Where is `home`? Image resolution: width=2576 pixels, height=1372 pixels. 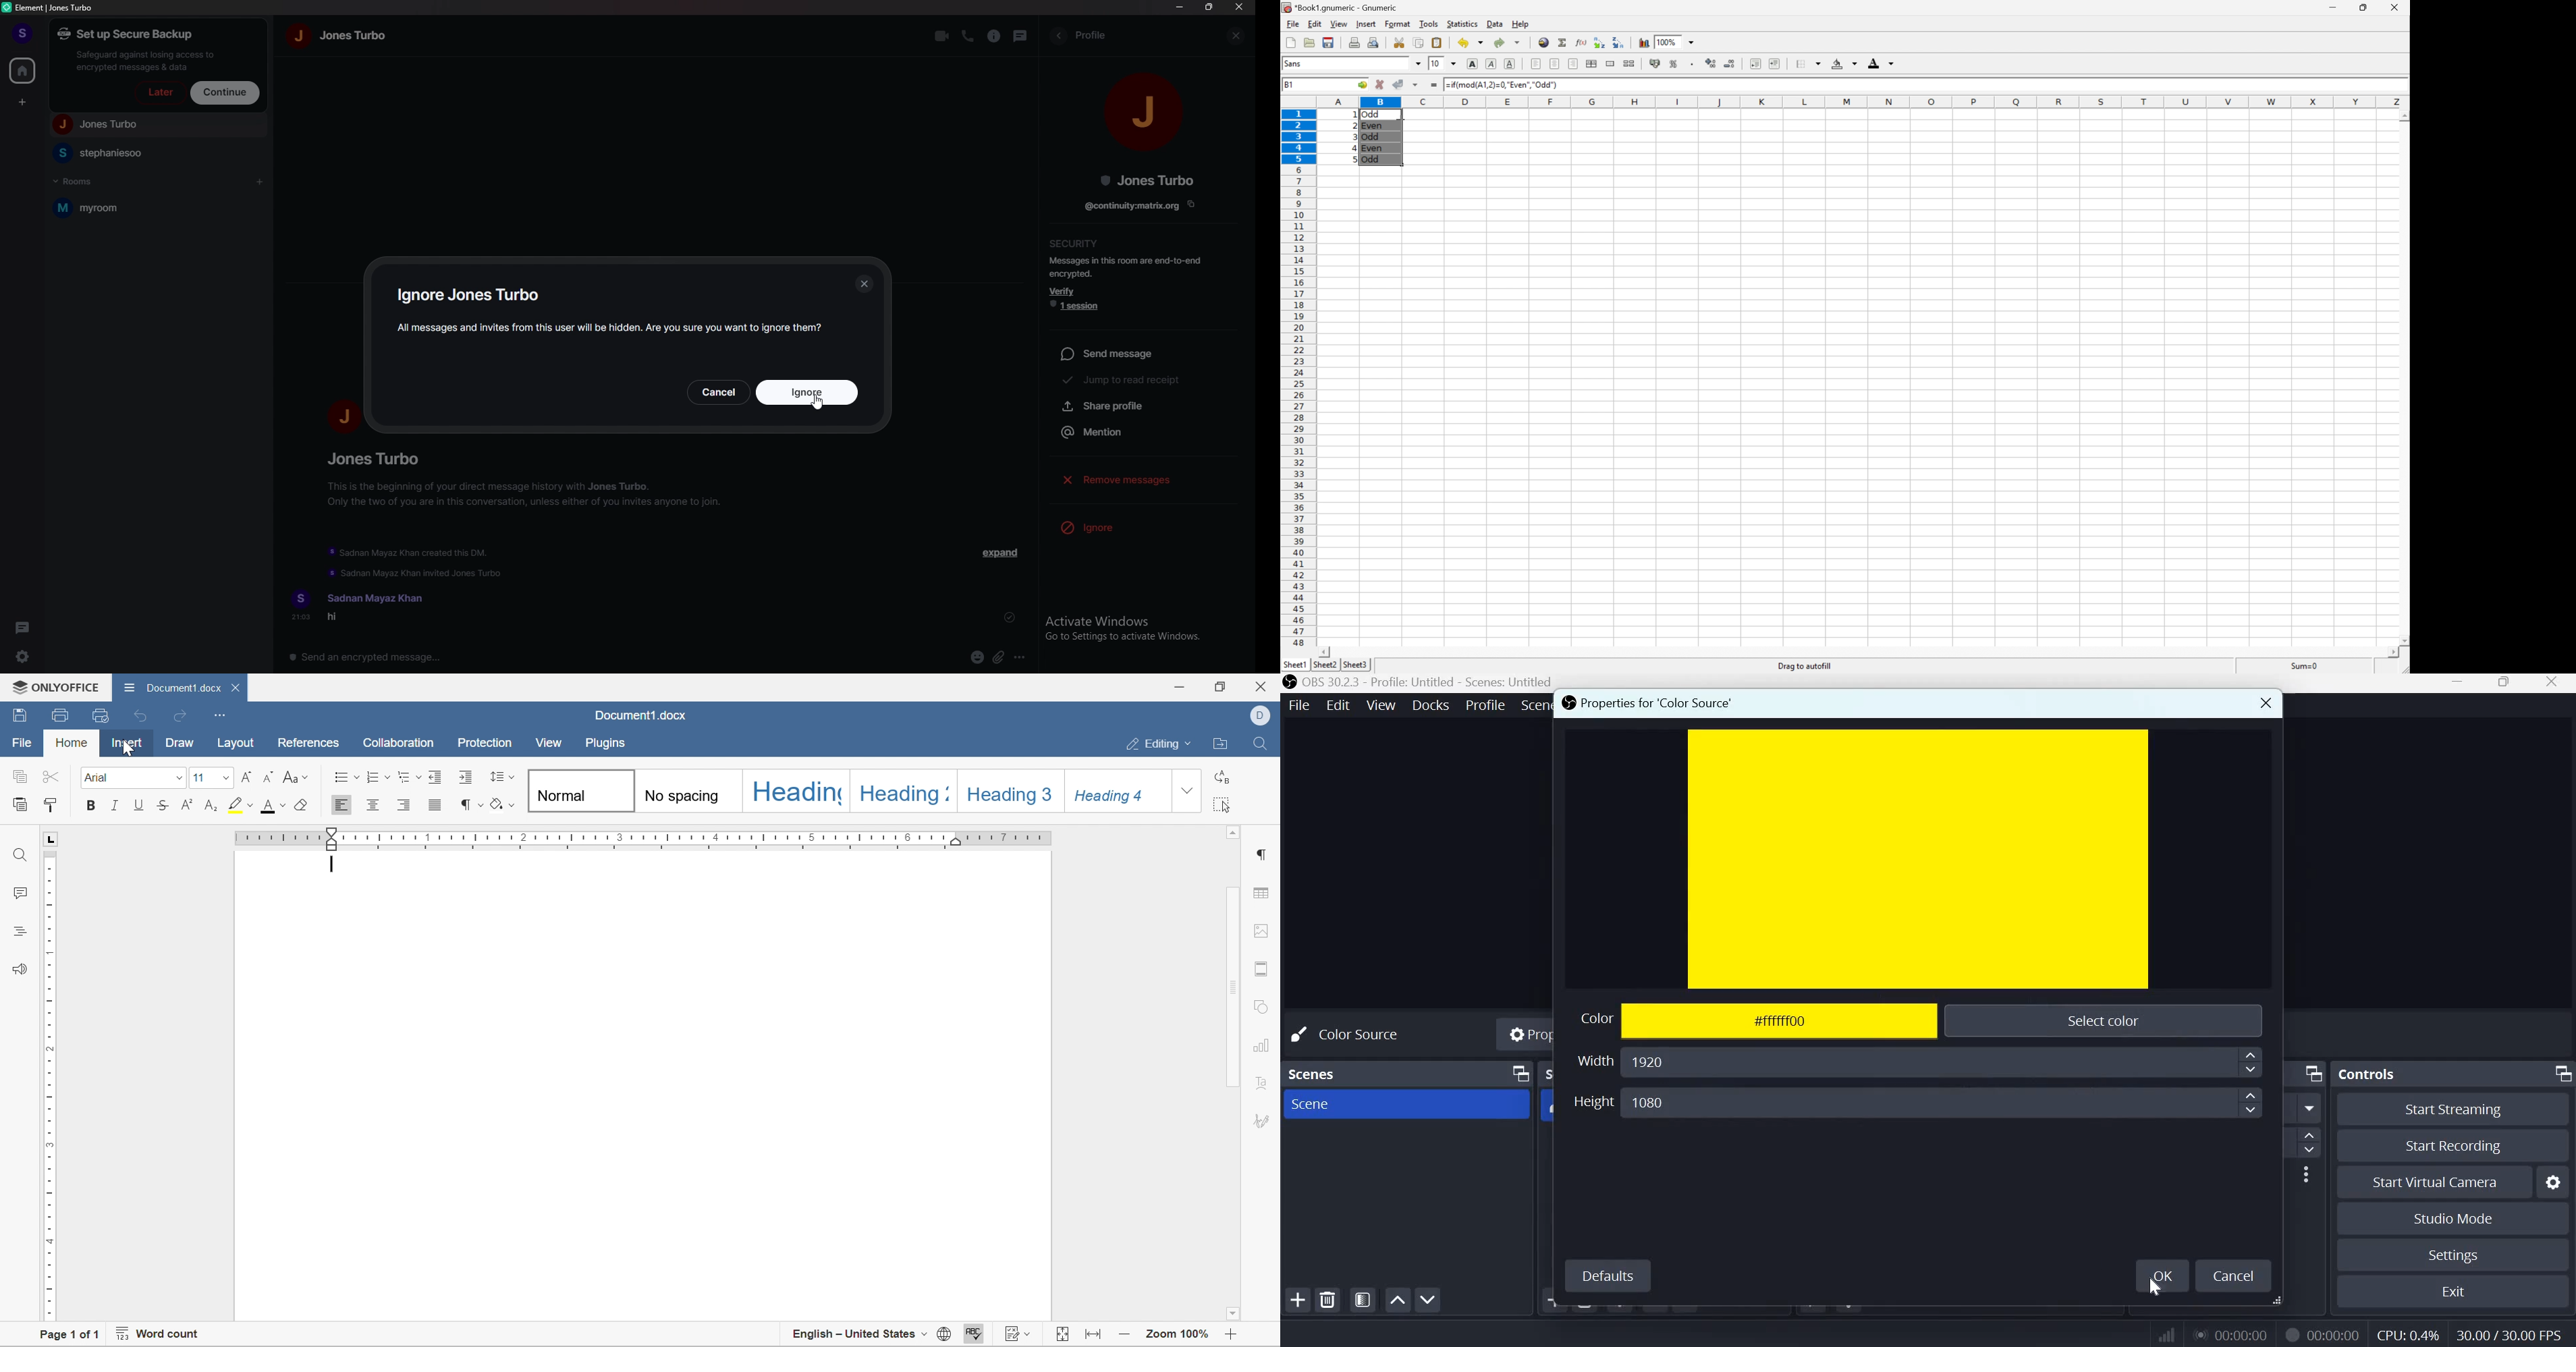
home is located at coordinates (24, 69).